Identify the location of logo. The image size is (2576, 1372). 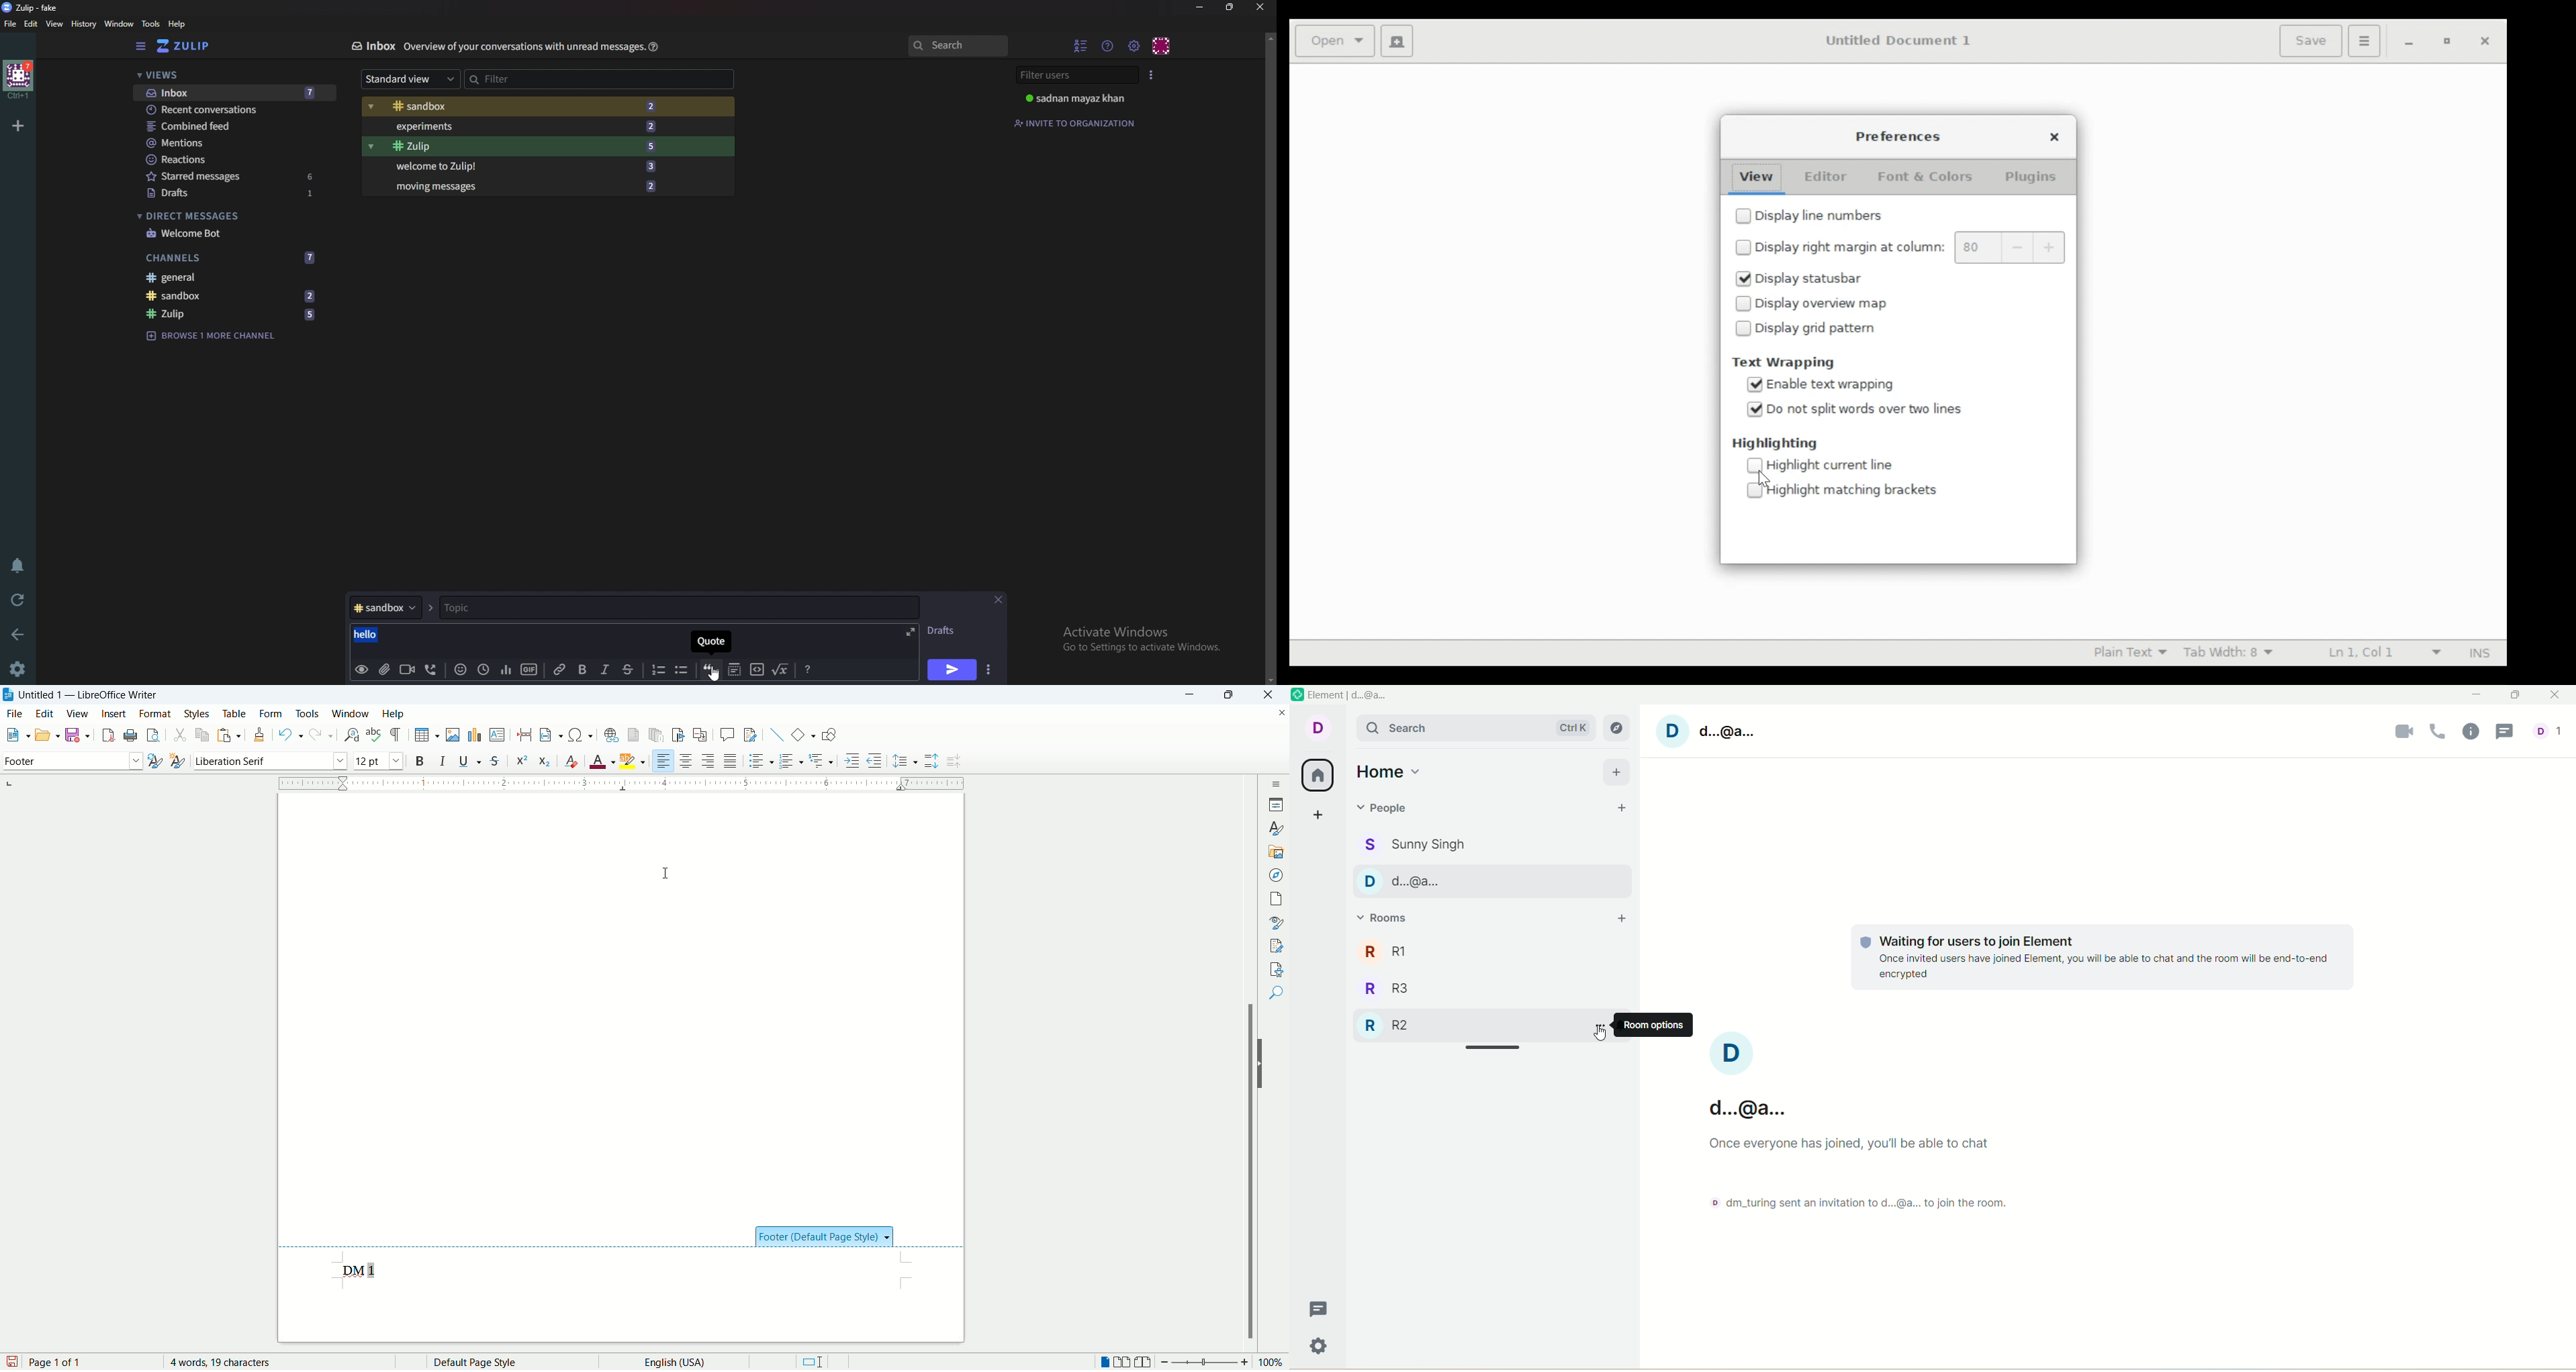
(1298, 697).